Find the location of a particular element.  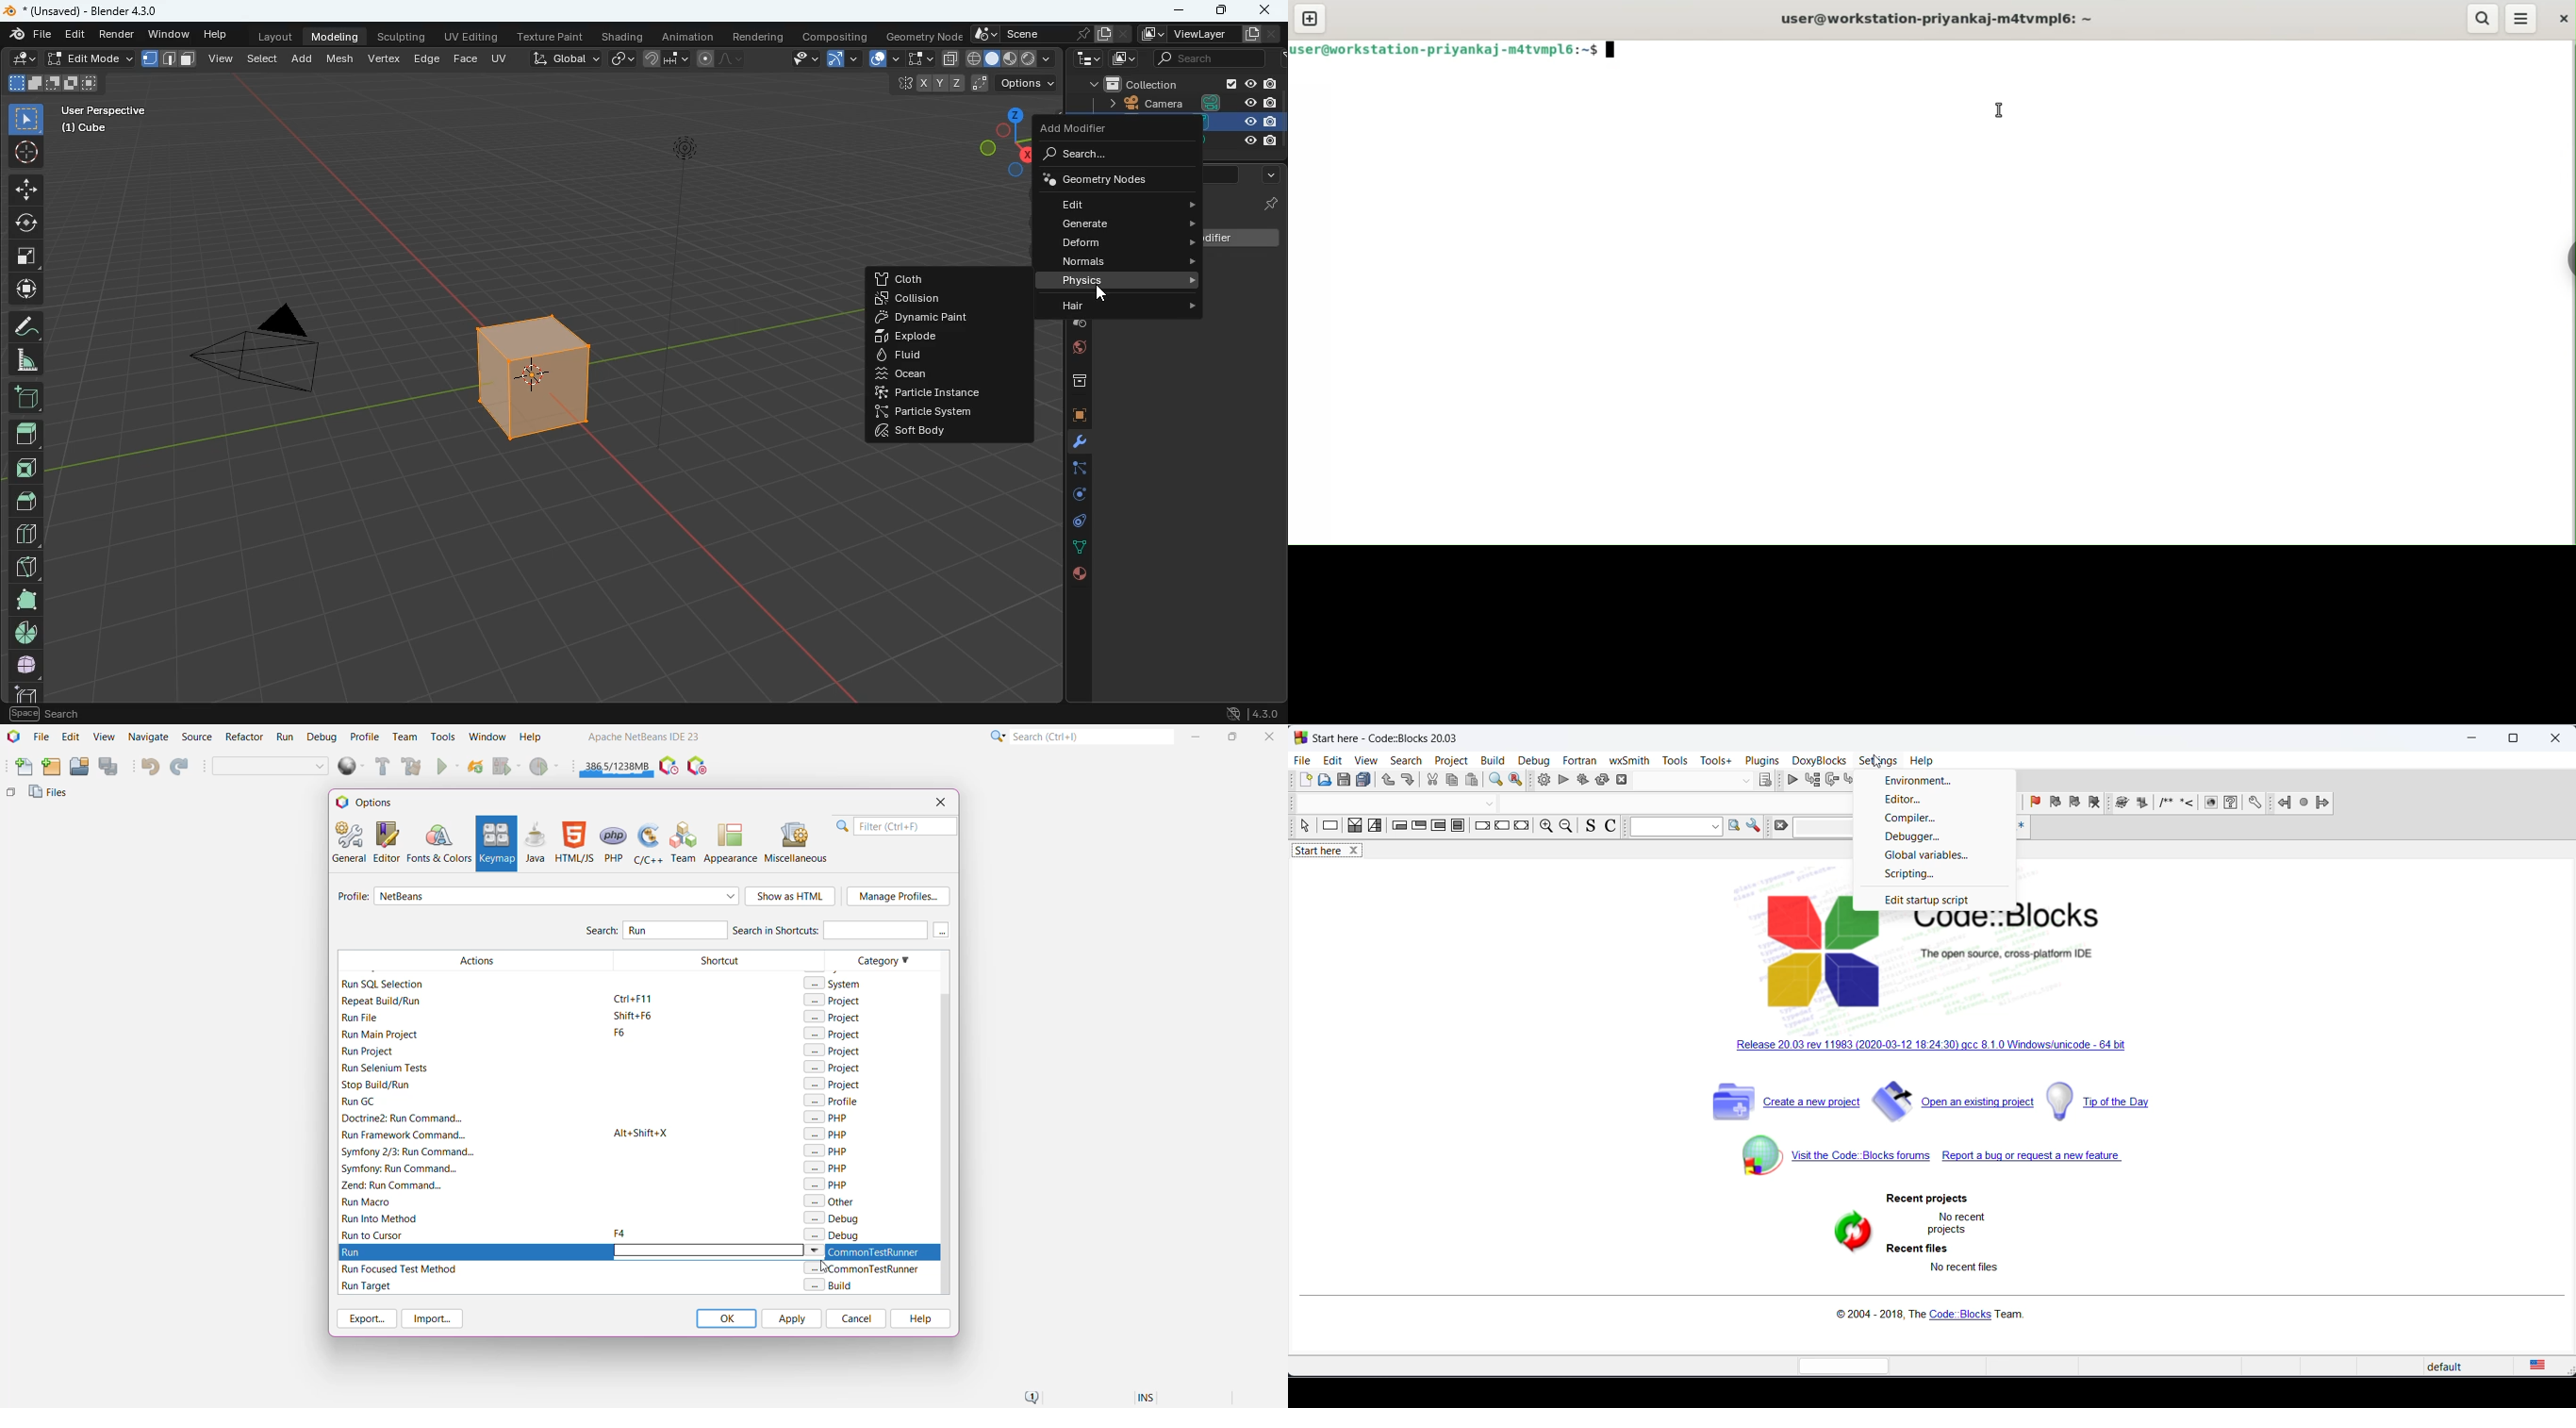

Miscellaneous is located at coordinates (798, 842).